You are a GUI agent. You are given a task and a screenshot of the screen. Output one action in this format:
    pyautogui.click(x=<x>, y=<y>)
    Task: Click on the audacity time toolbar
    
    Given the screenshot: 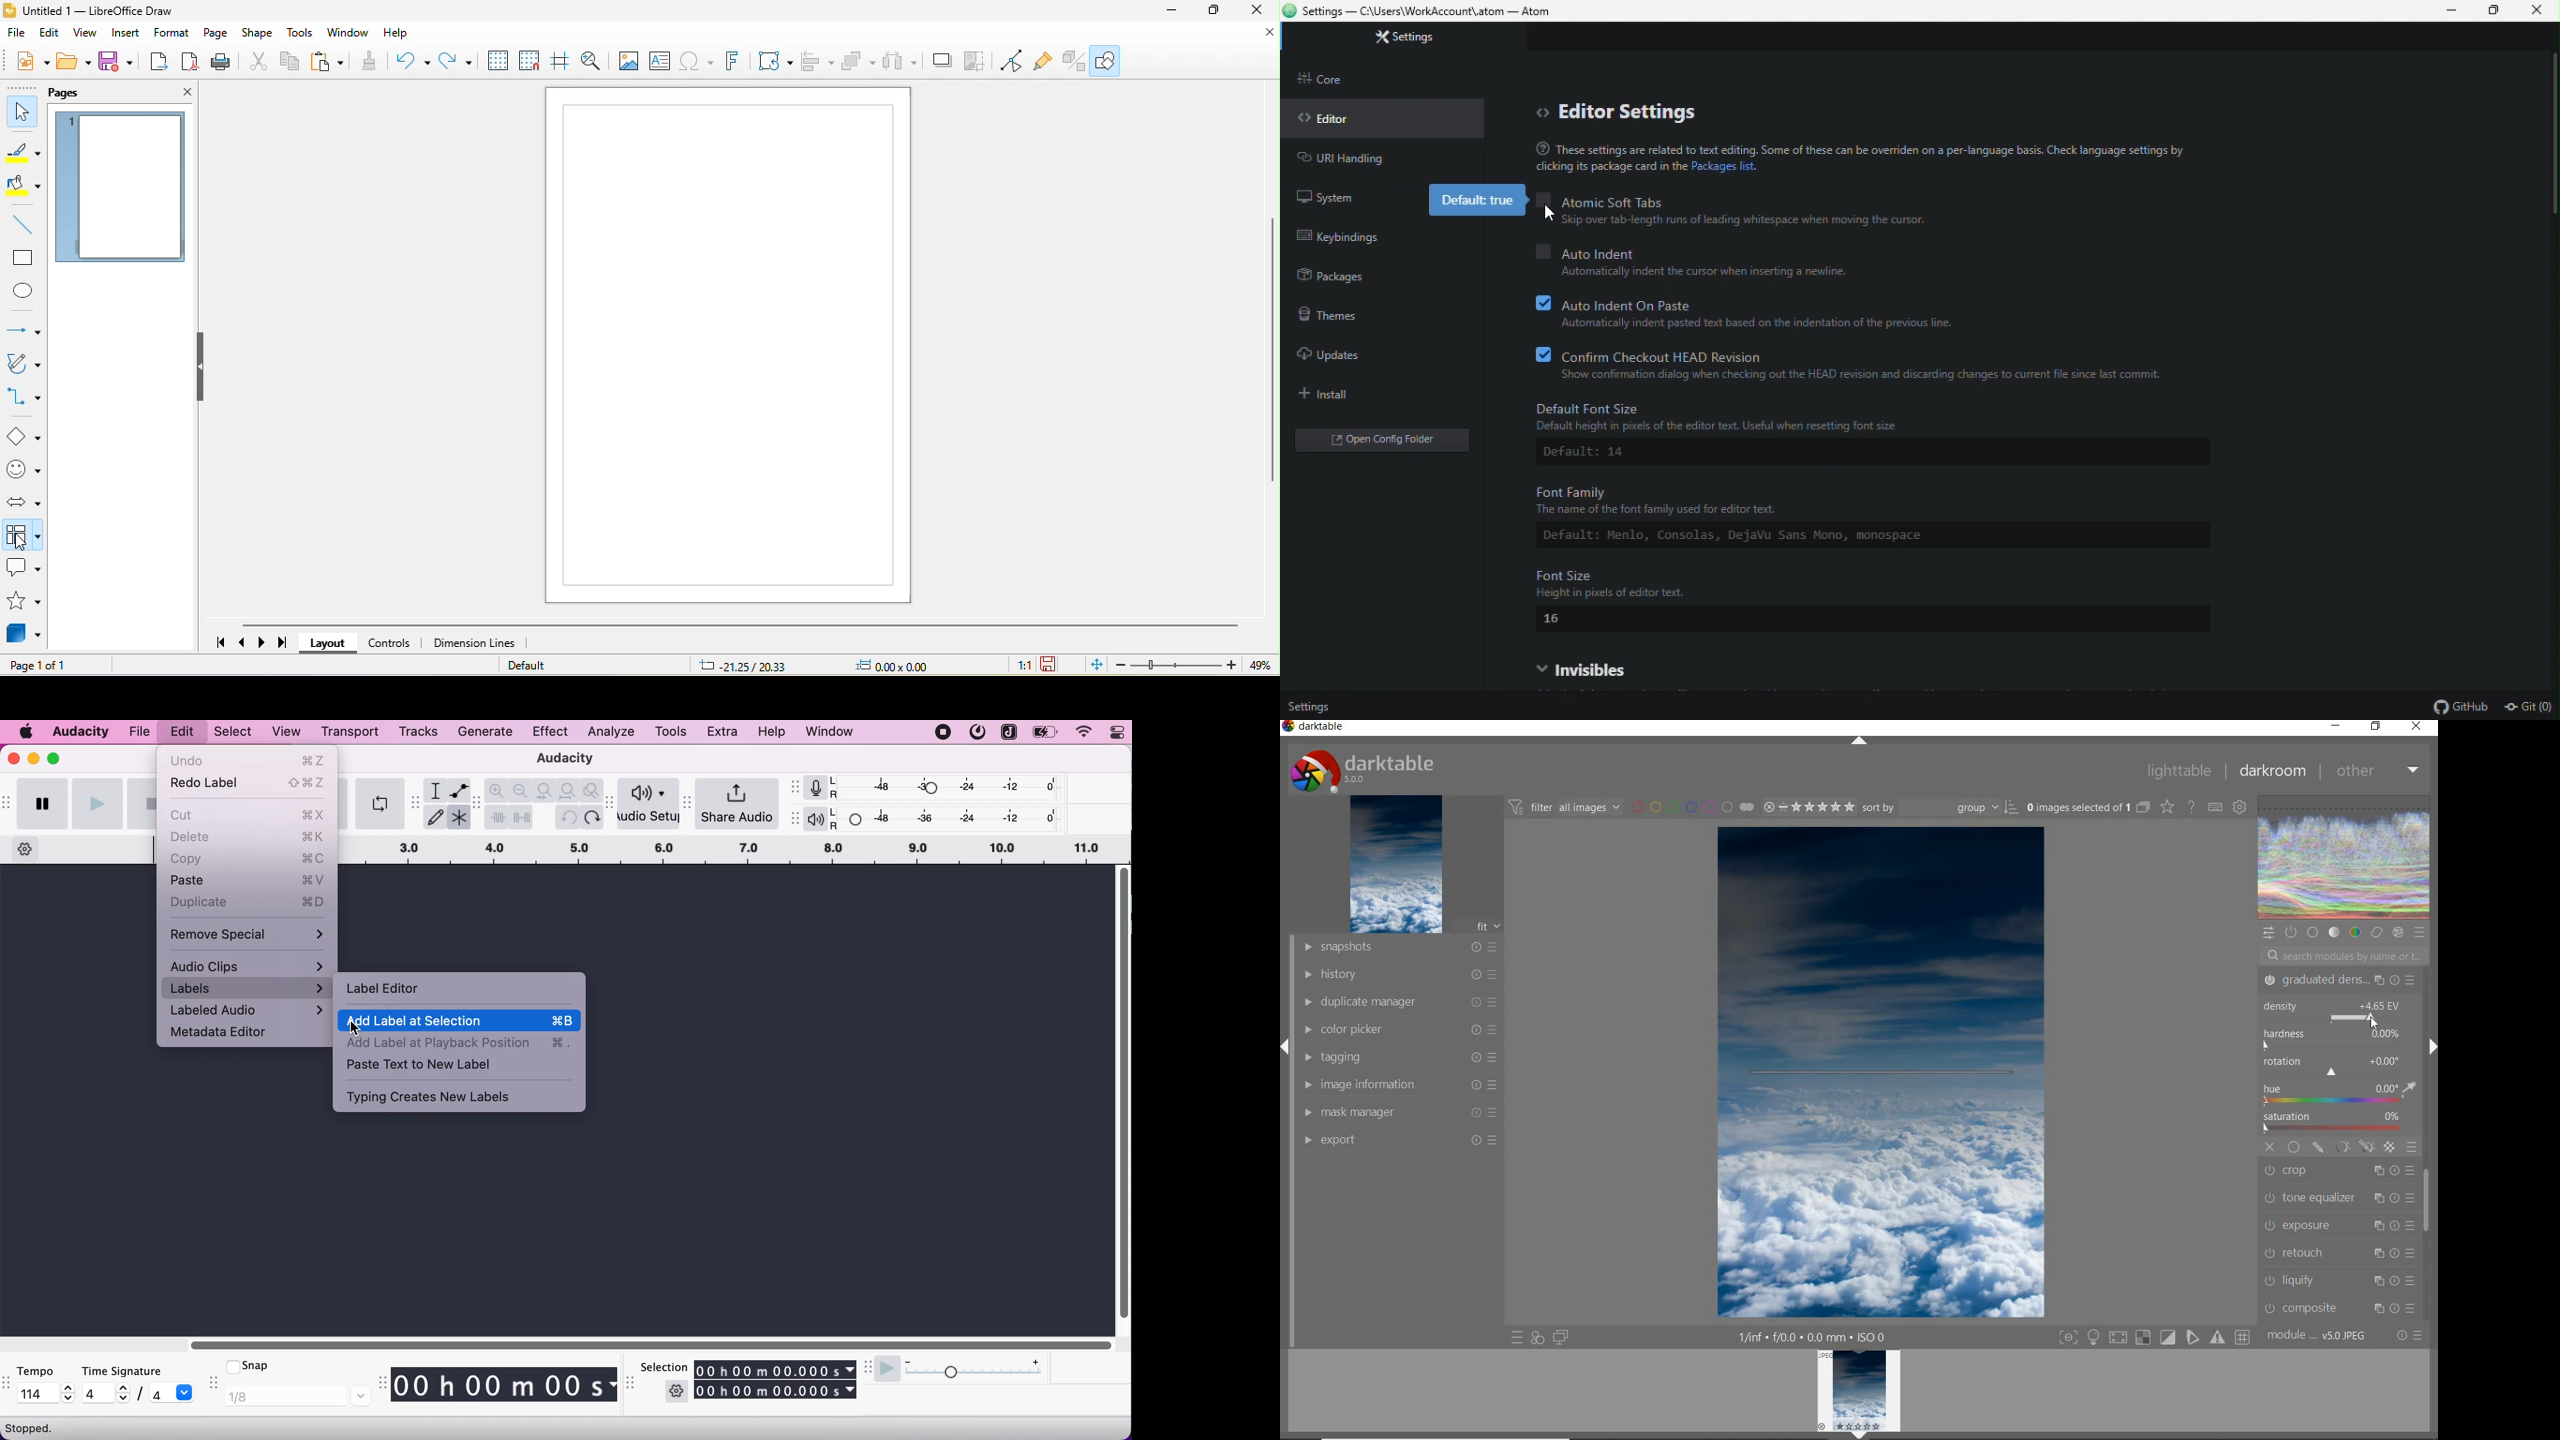 What is the action you would take?
    pyautogui.click(x=381, y=1383)
    